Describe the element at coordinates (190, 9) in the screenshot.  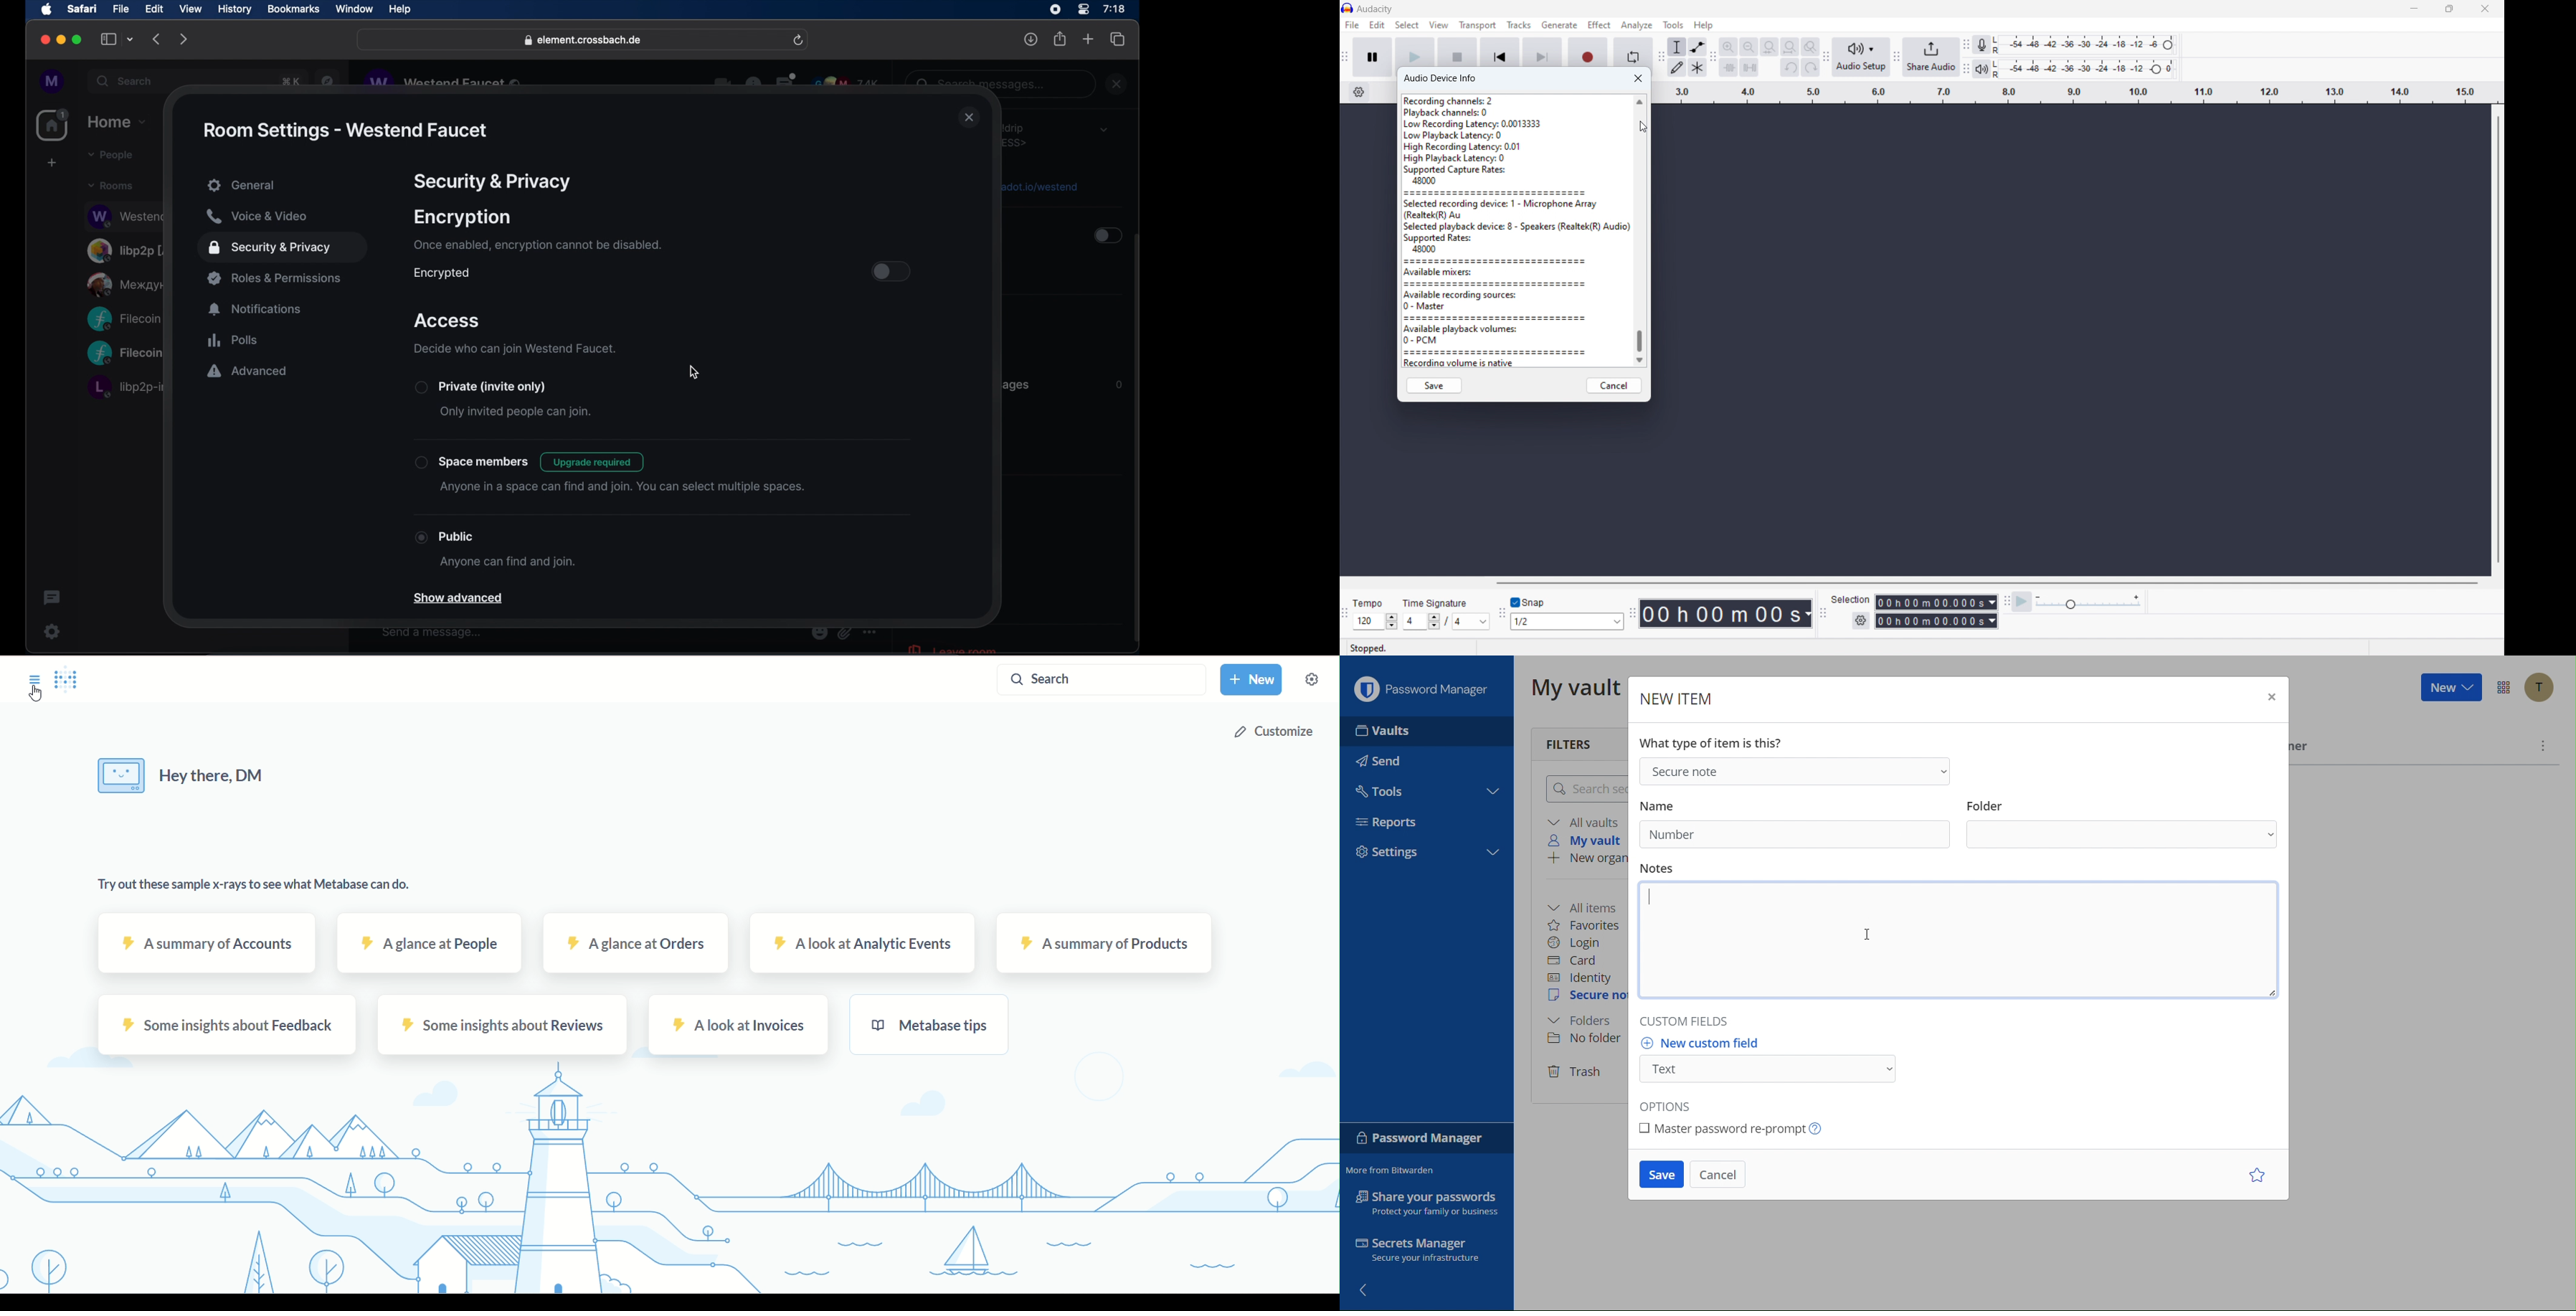
I see `view` at that location.